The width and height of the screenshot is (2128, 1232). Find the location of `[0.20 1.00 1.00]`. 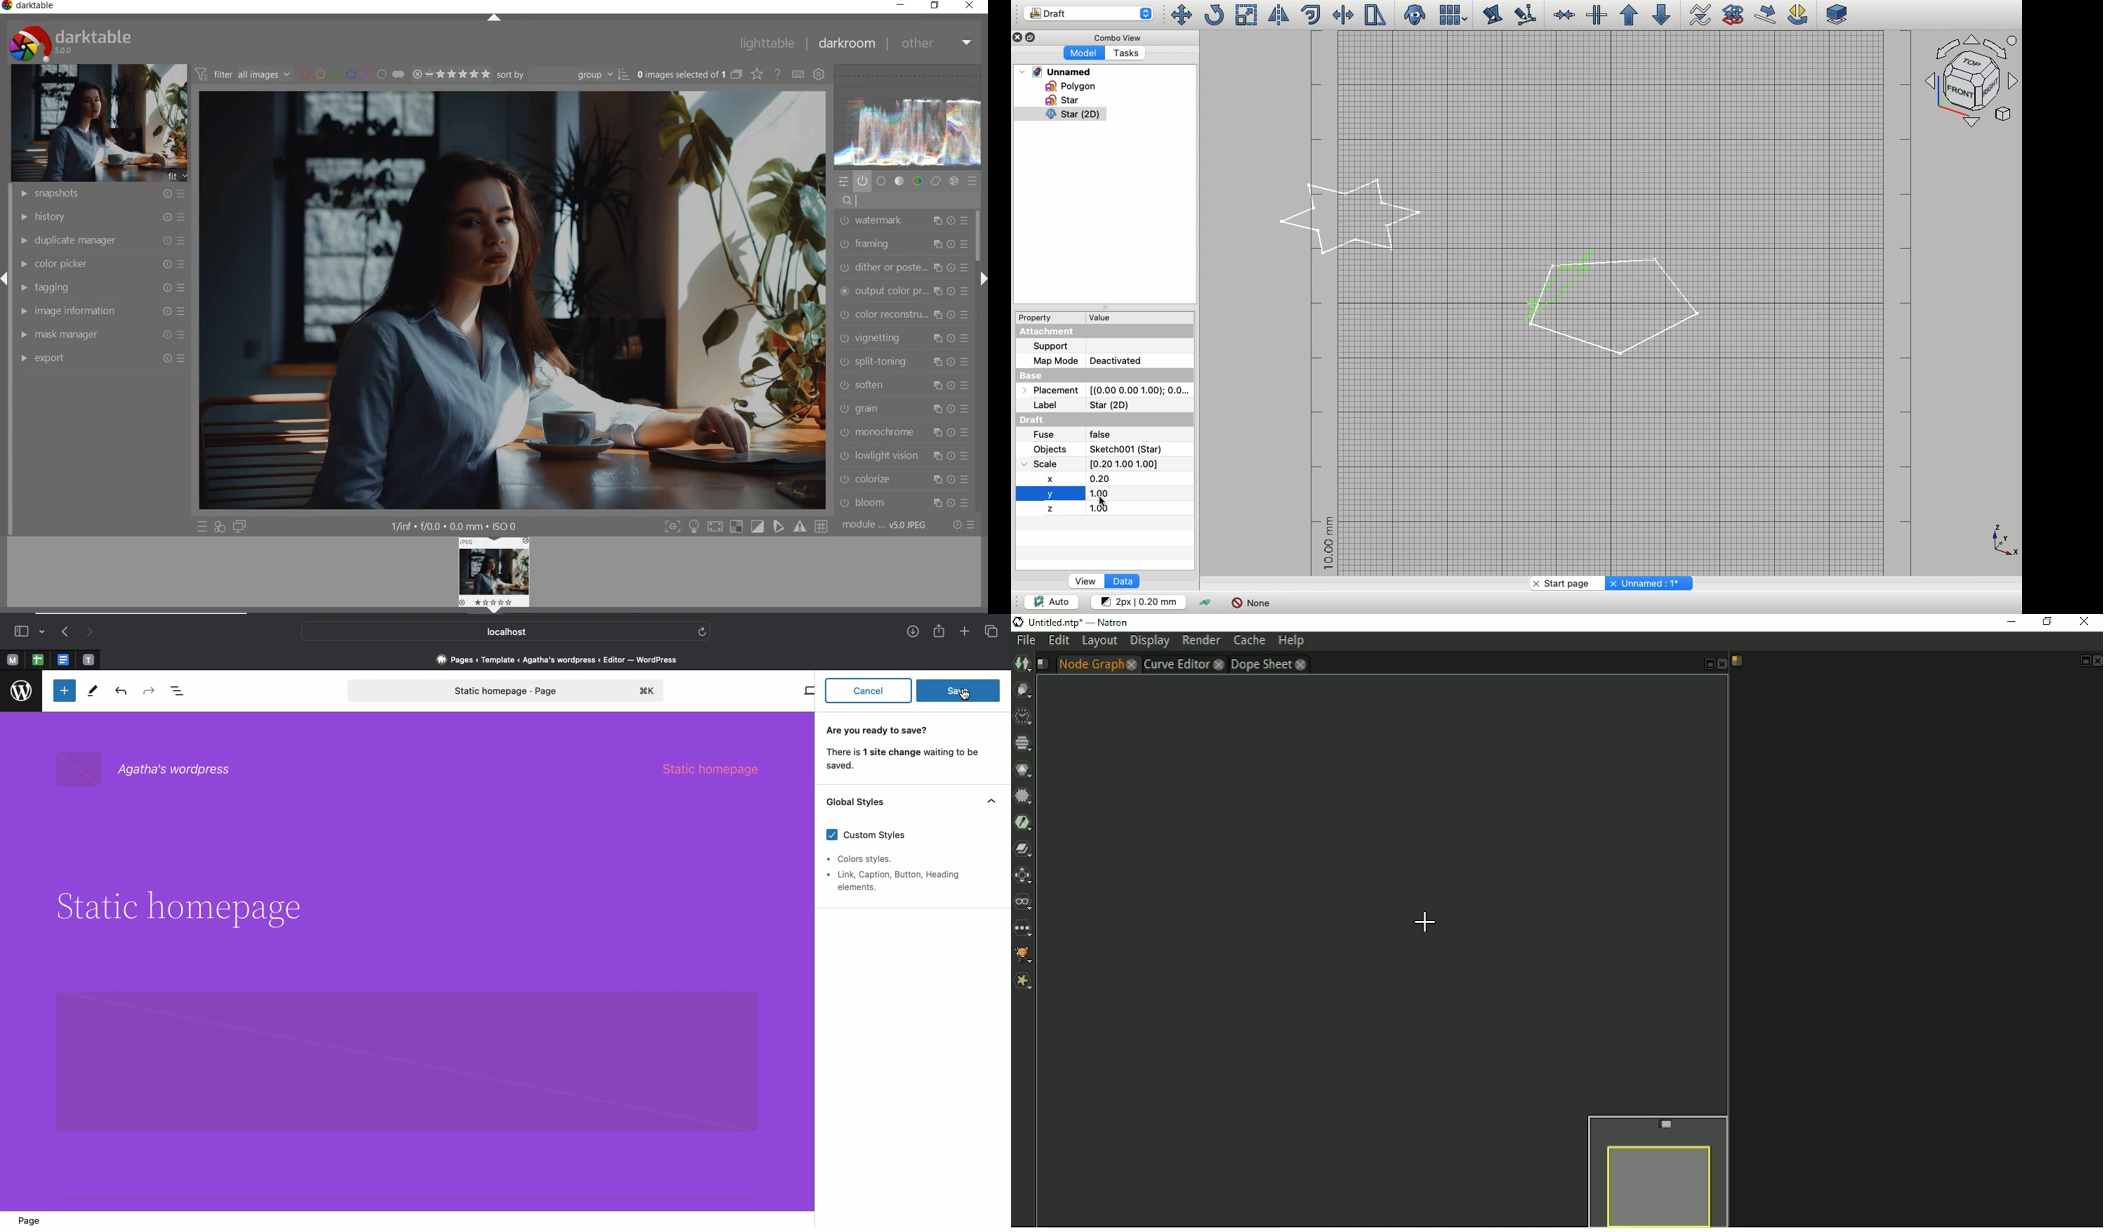

[0.20 1.00 1.00] is located at coordinates (1139, 464).